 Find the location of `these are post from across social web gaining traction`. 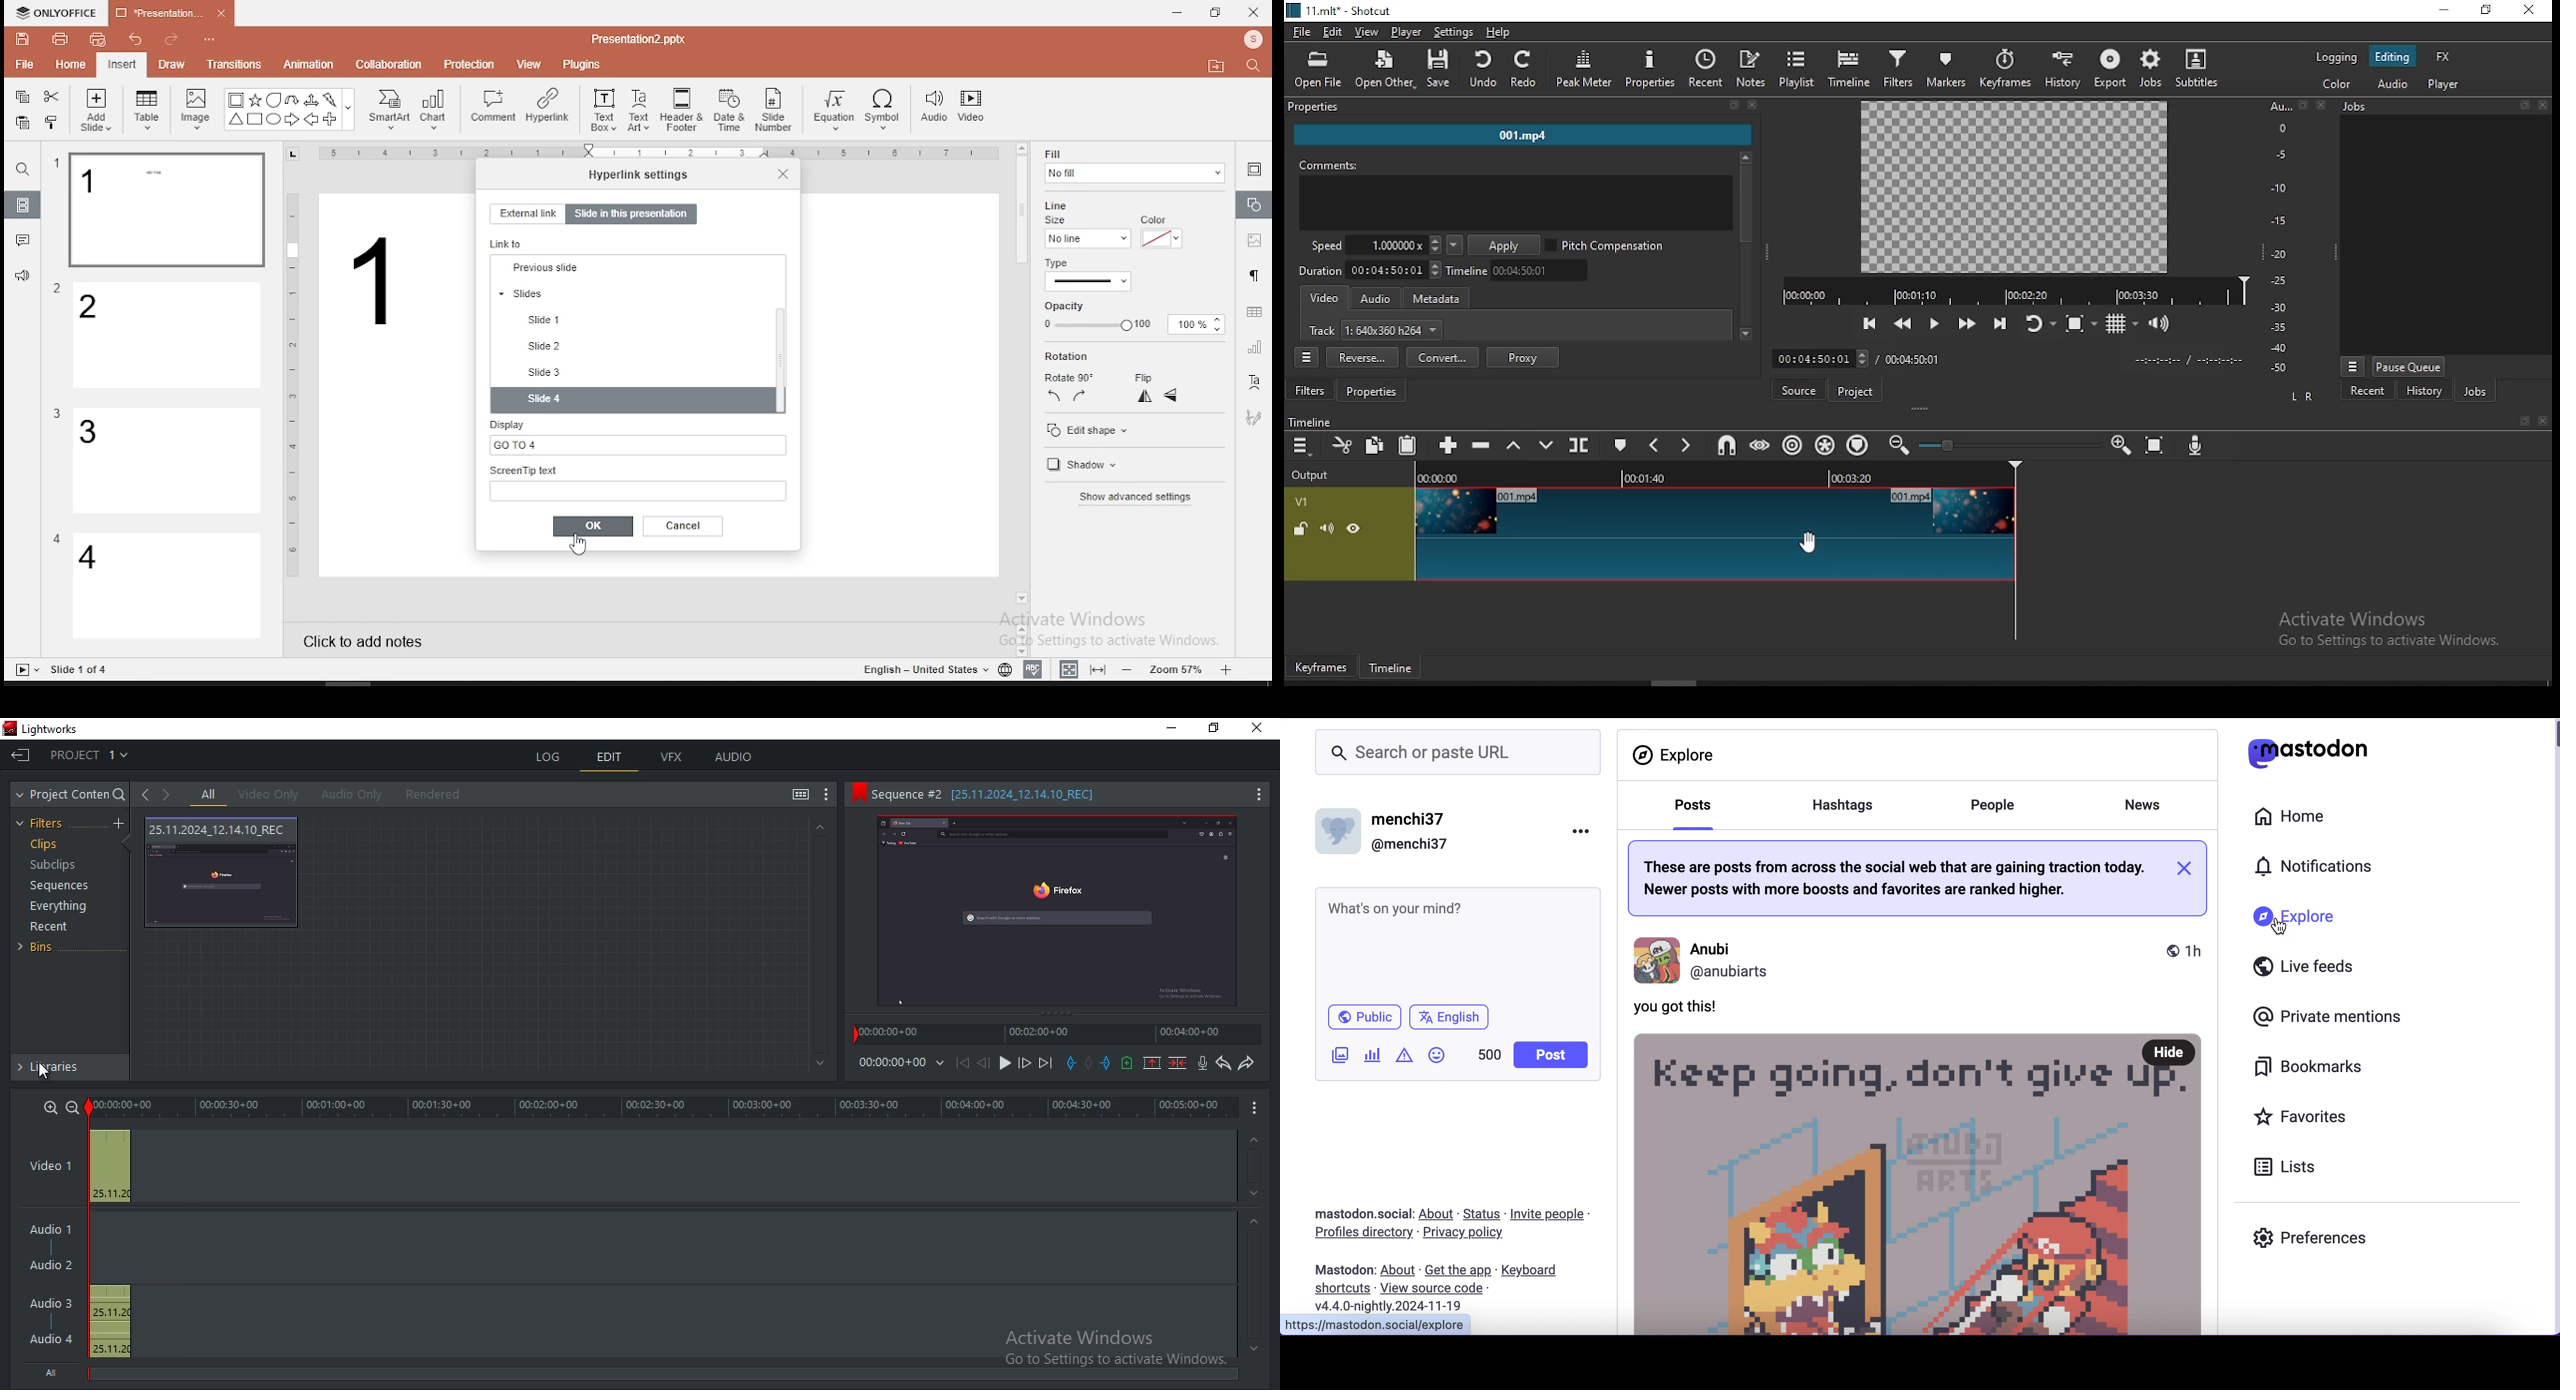

these are post from across social web gaining traction is located at coordinates (1915, 882).